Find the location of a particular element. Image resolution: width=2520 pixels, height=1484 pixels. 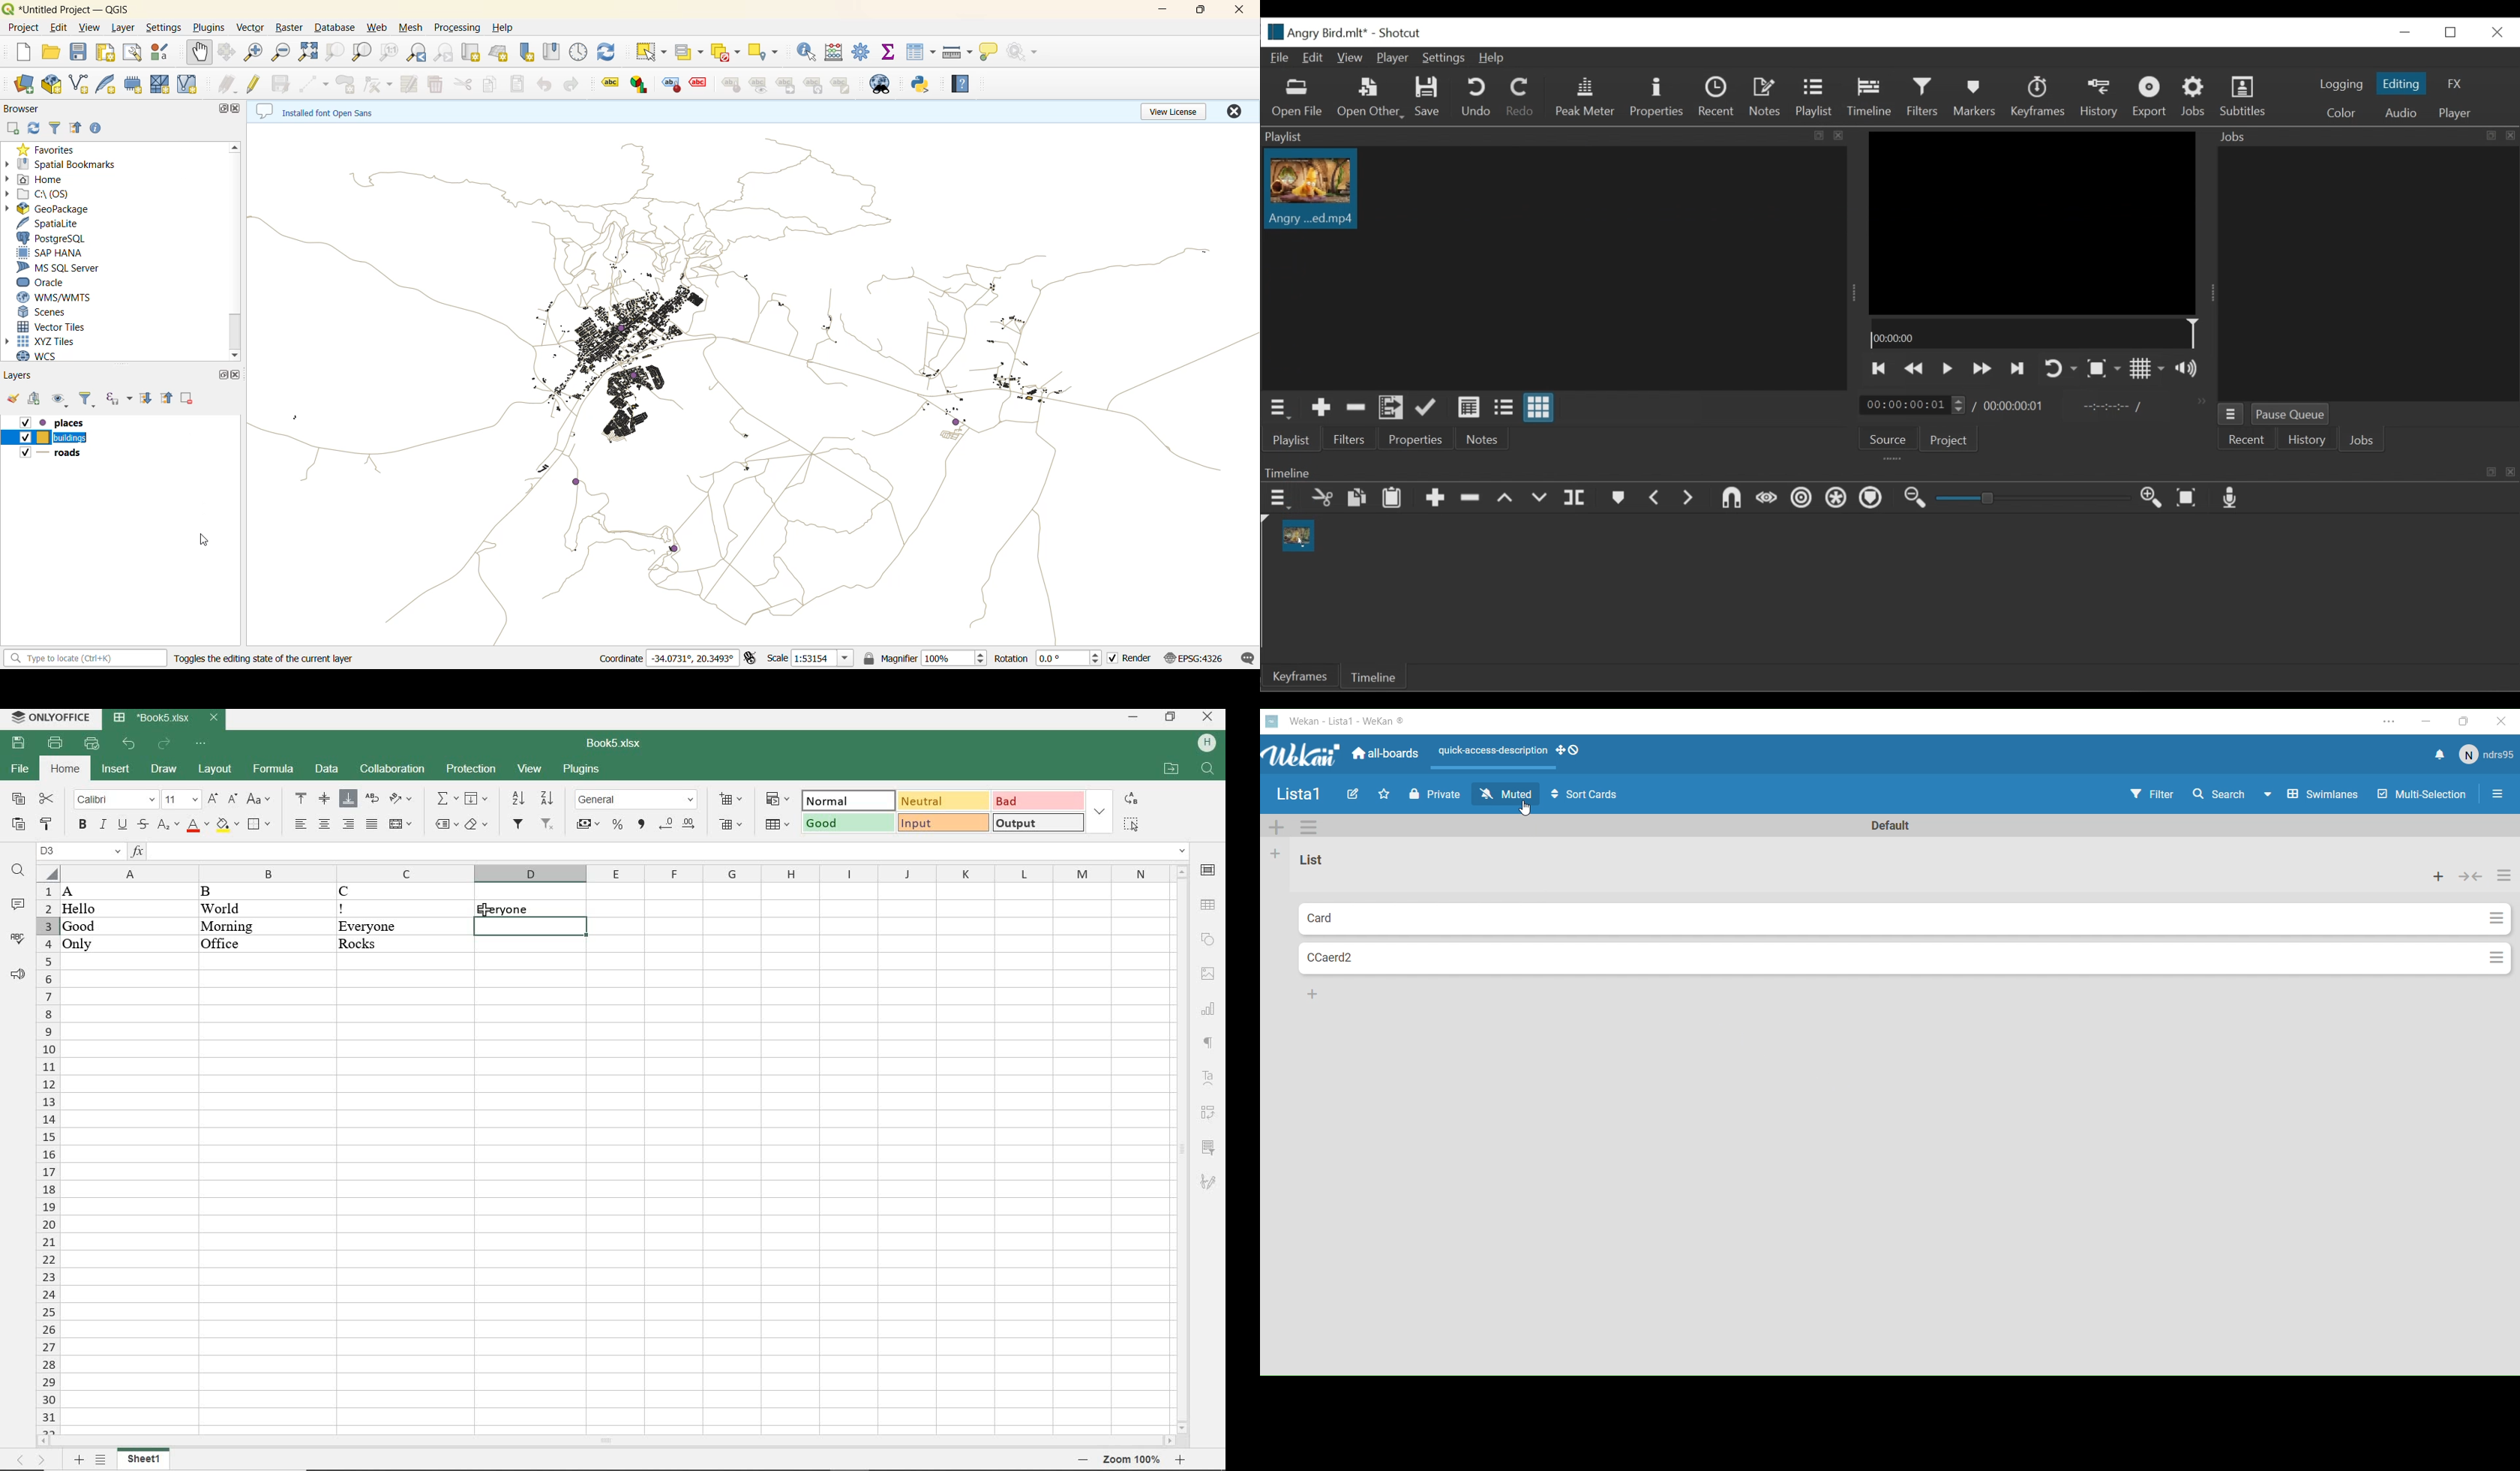

undo is located at coordinates (544, 85).